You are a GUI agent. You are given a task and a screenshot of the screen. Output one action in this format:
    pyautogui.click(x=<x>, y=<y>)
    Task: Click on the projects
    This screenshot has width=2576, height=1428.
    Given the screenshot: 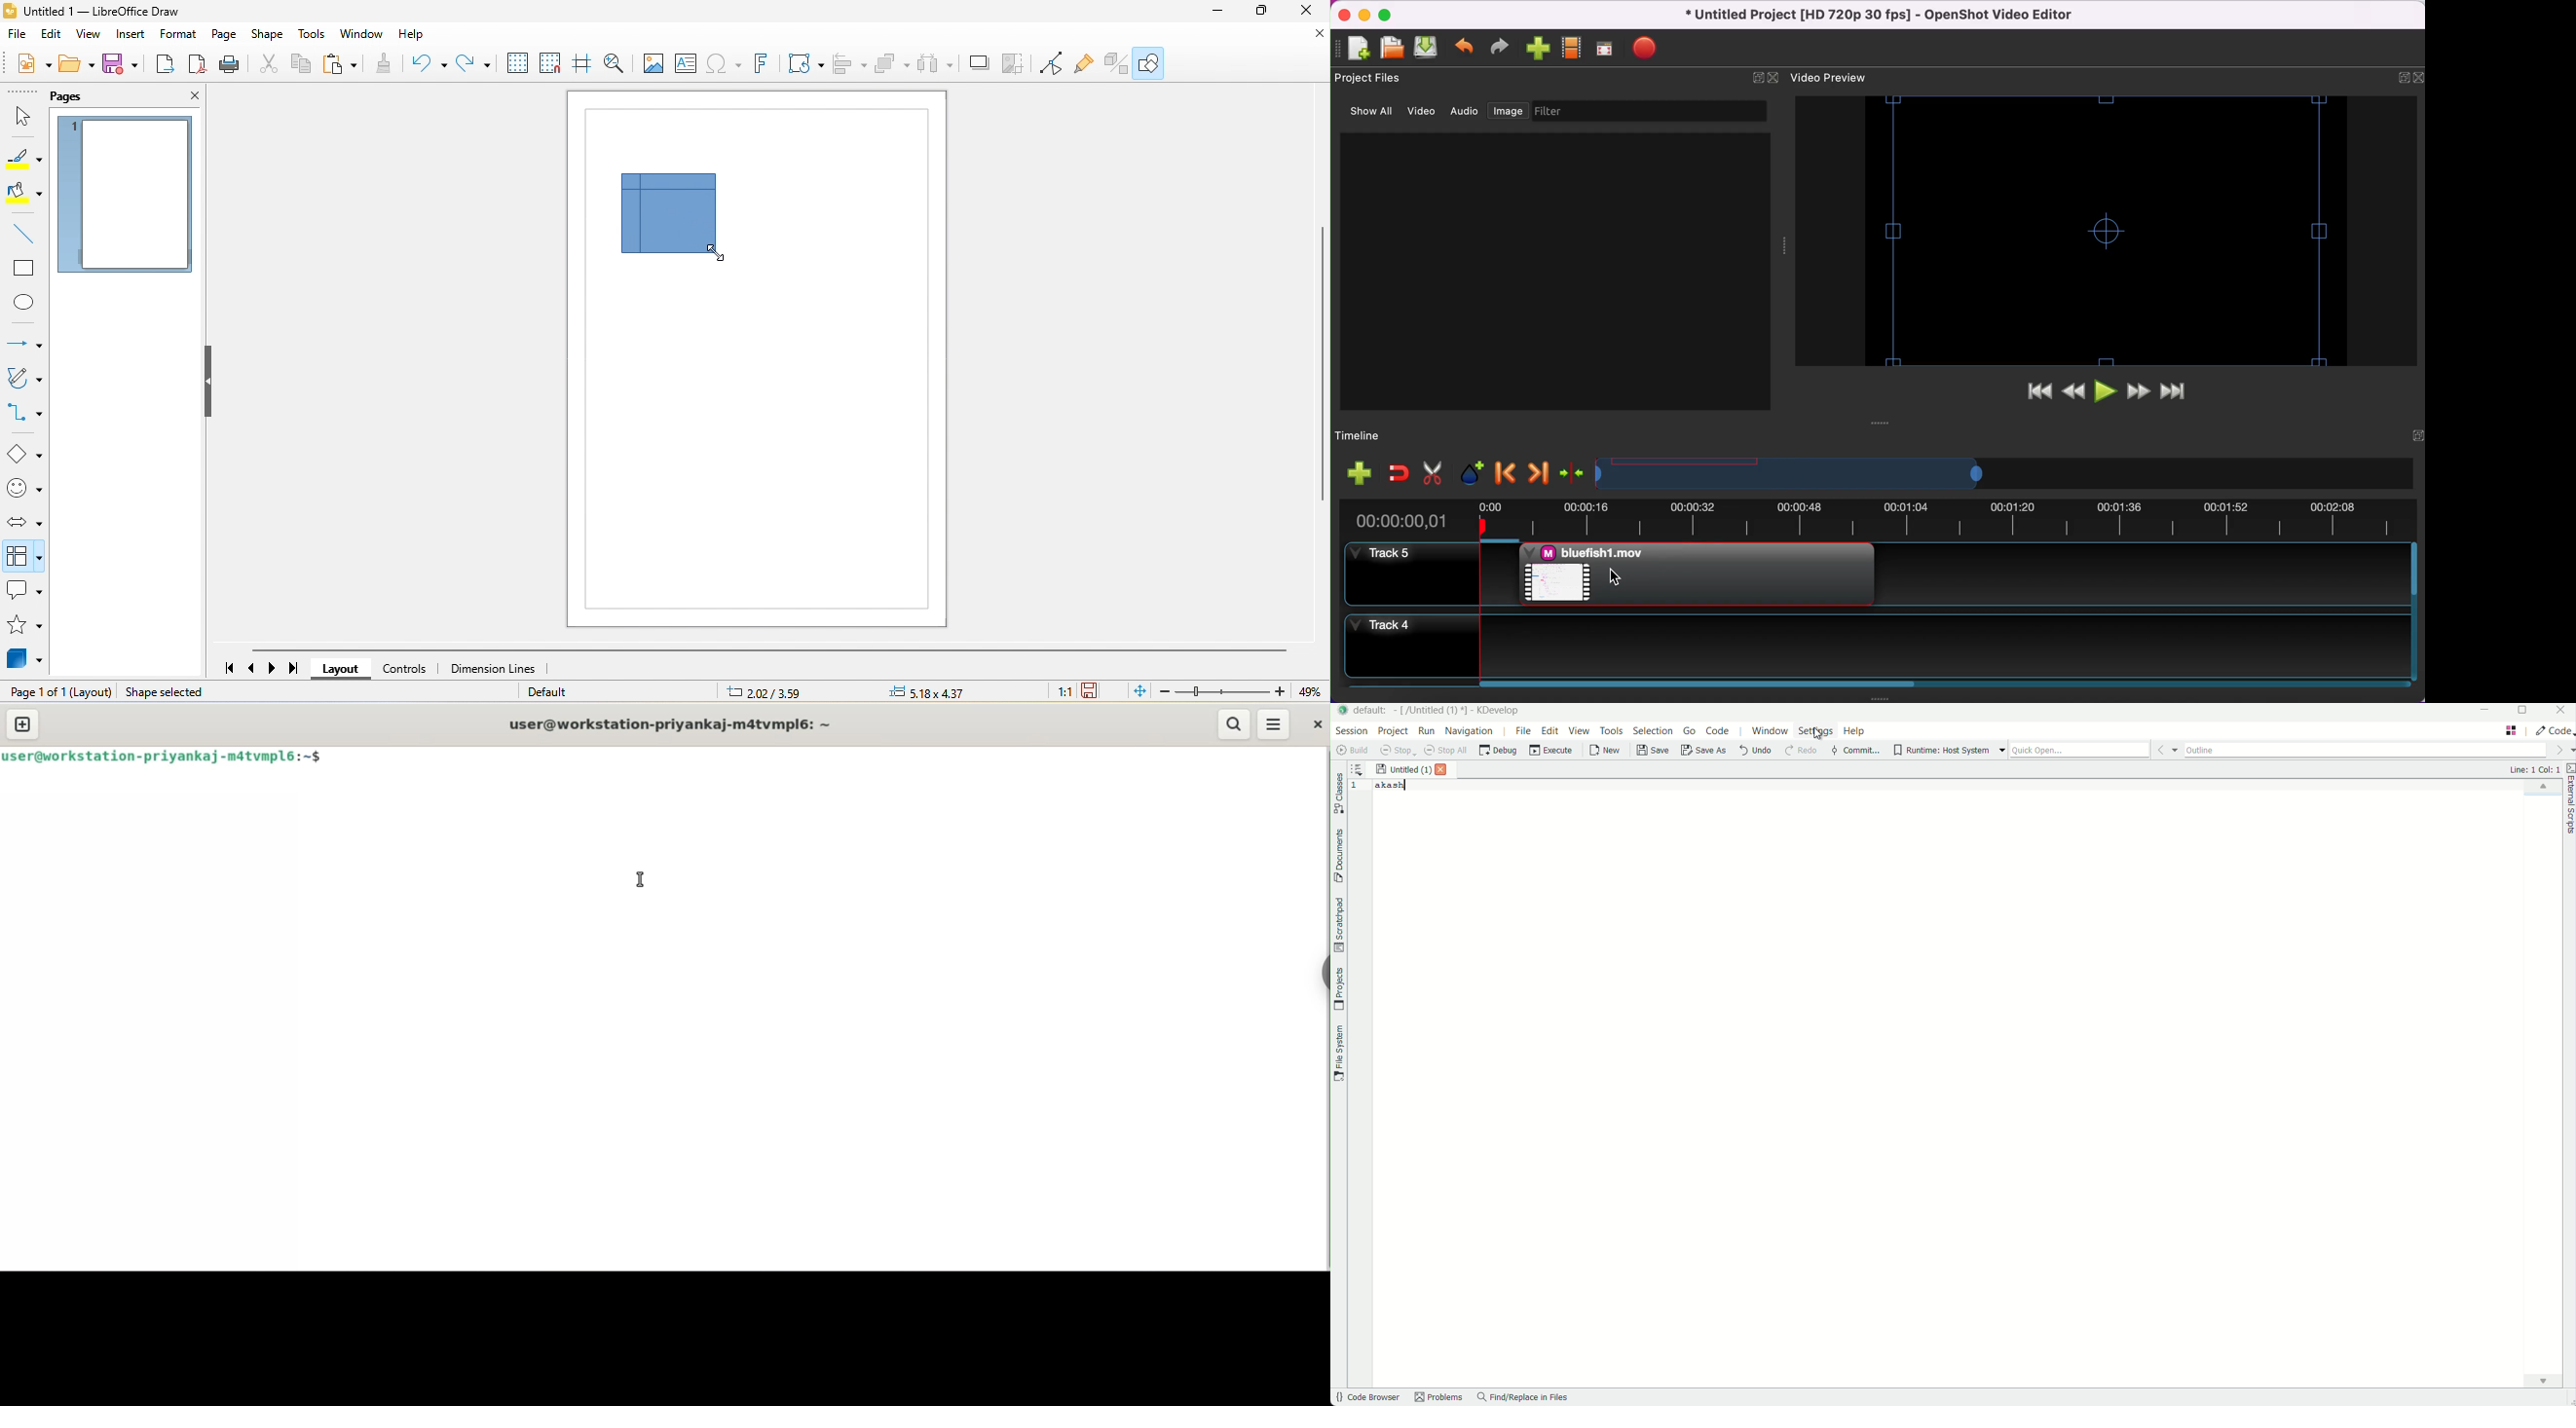 What is the action you would take?
    pyautogui.click(x=1338, y=989)
    